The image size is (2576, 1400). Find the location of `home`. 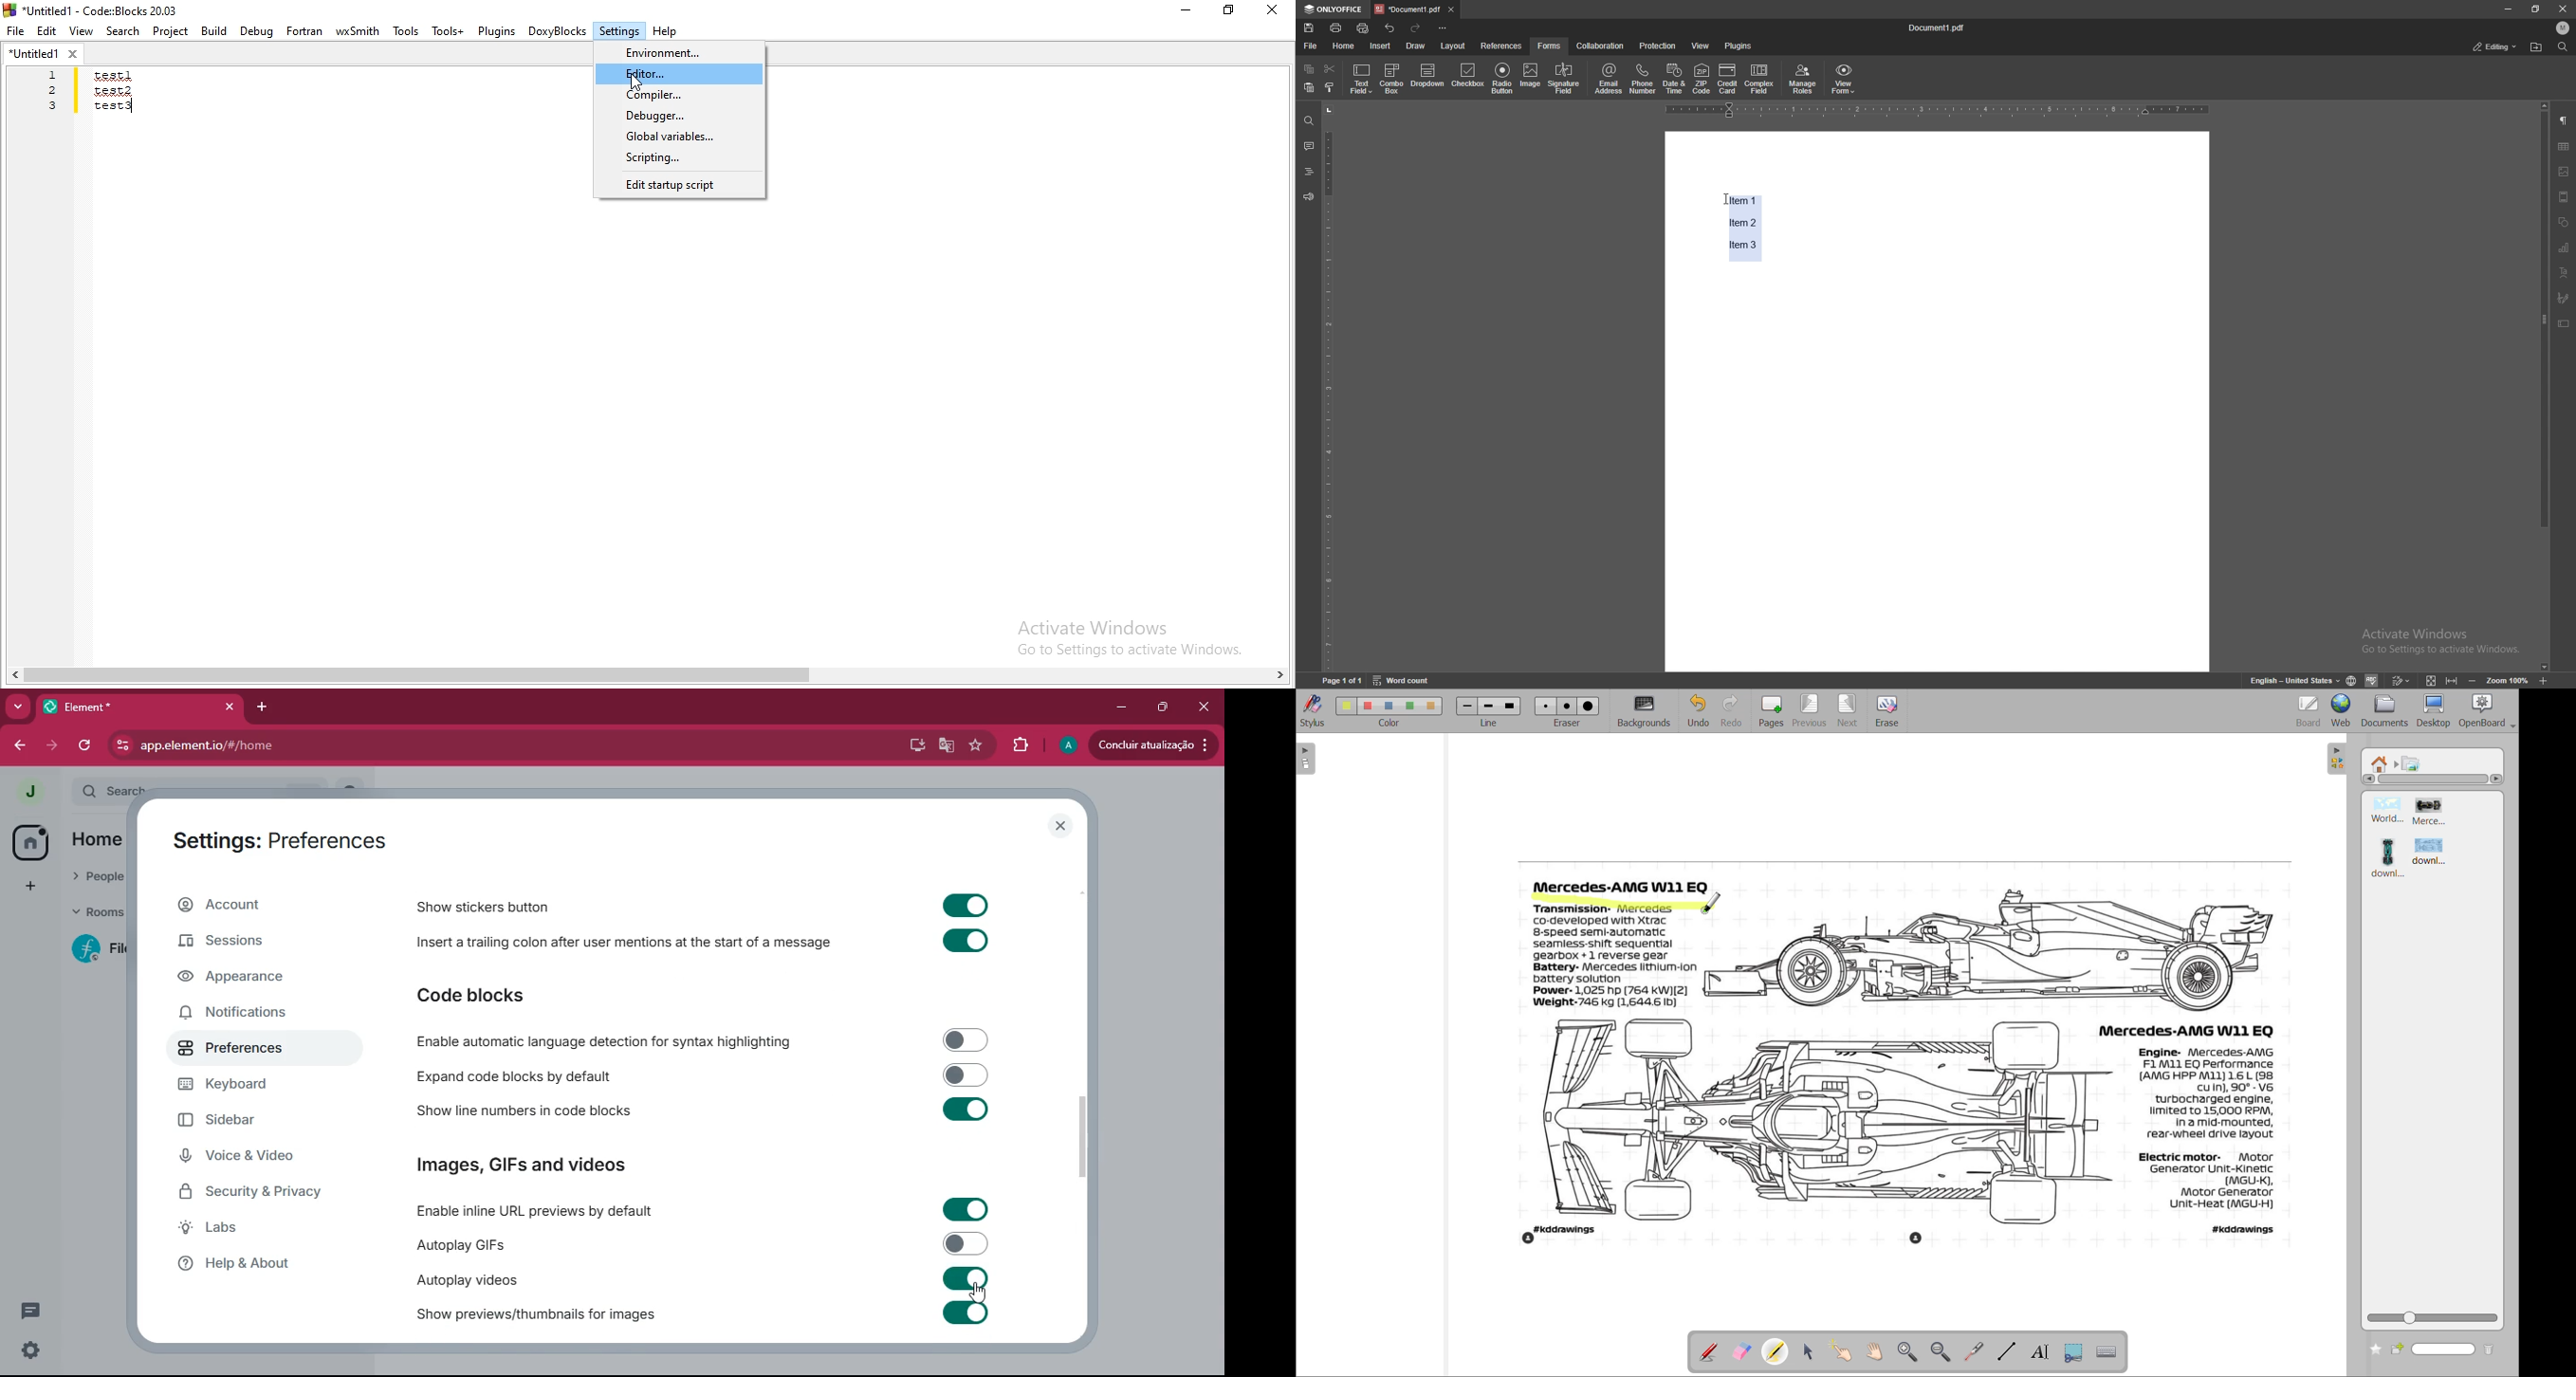

home is located at coordinates (96, 842).